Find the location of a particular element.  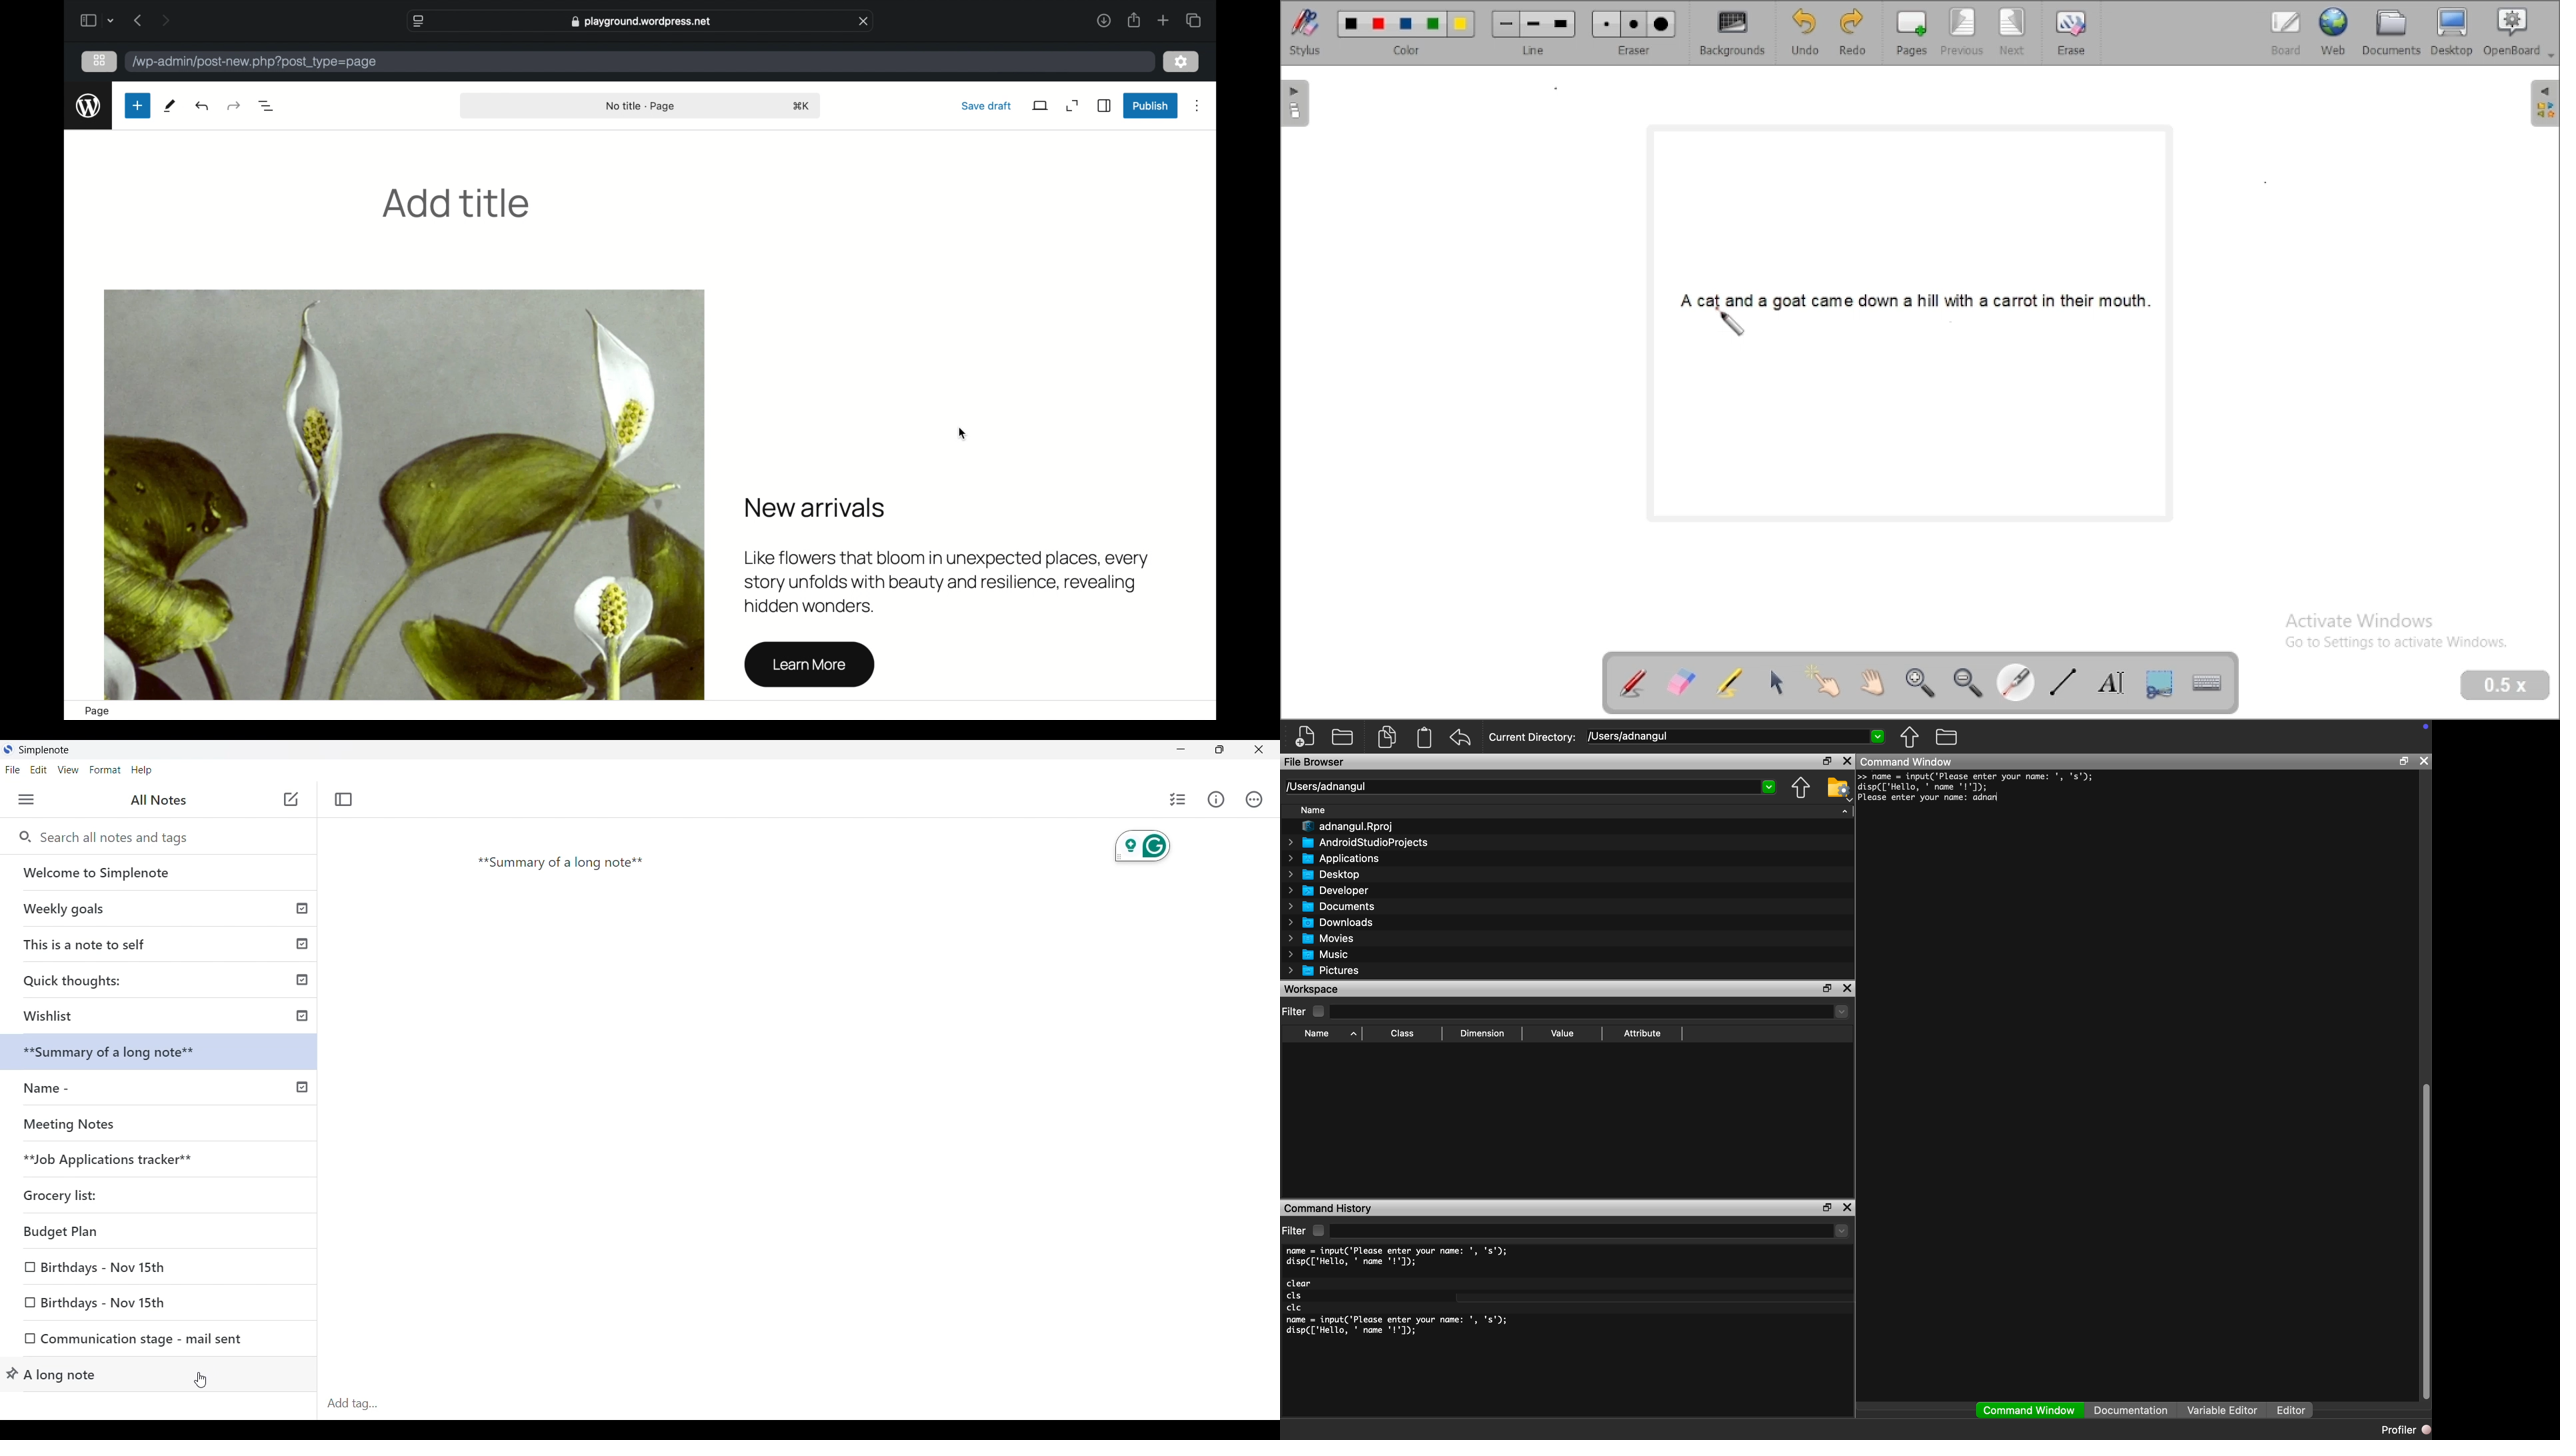

Please enter your name: adnan is located at coordinates (1928, 798).